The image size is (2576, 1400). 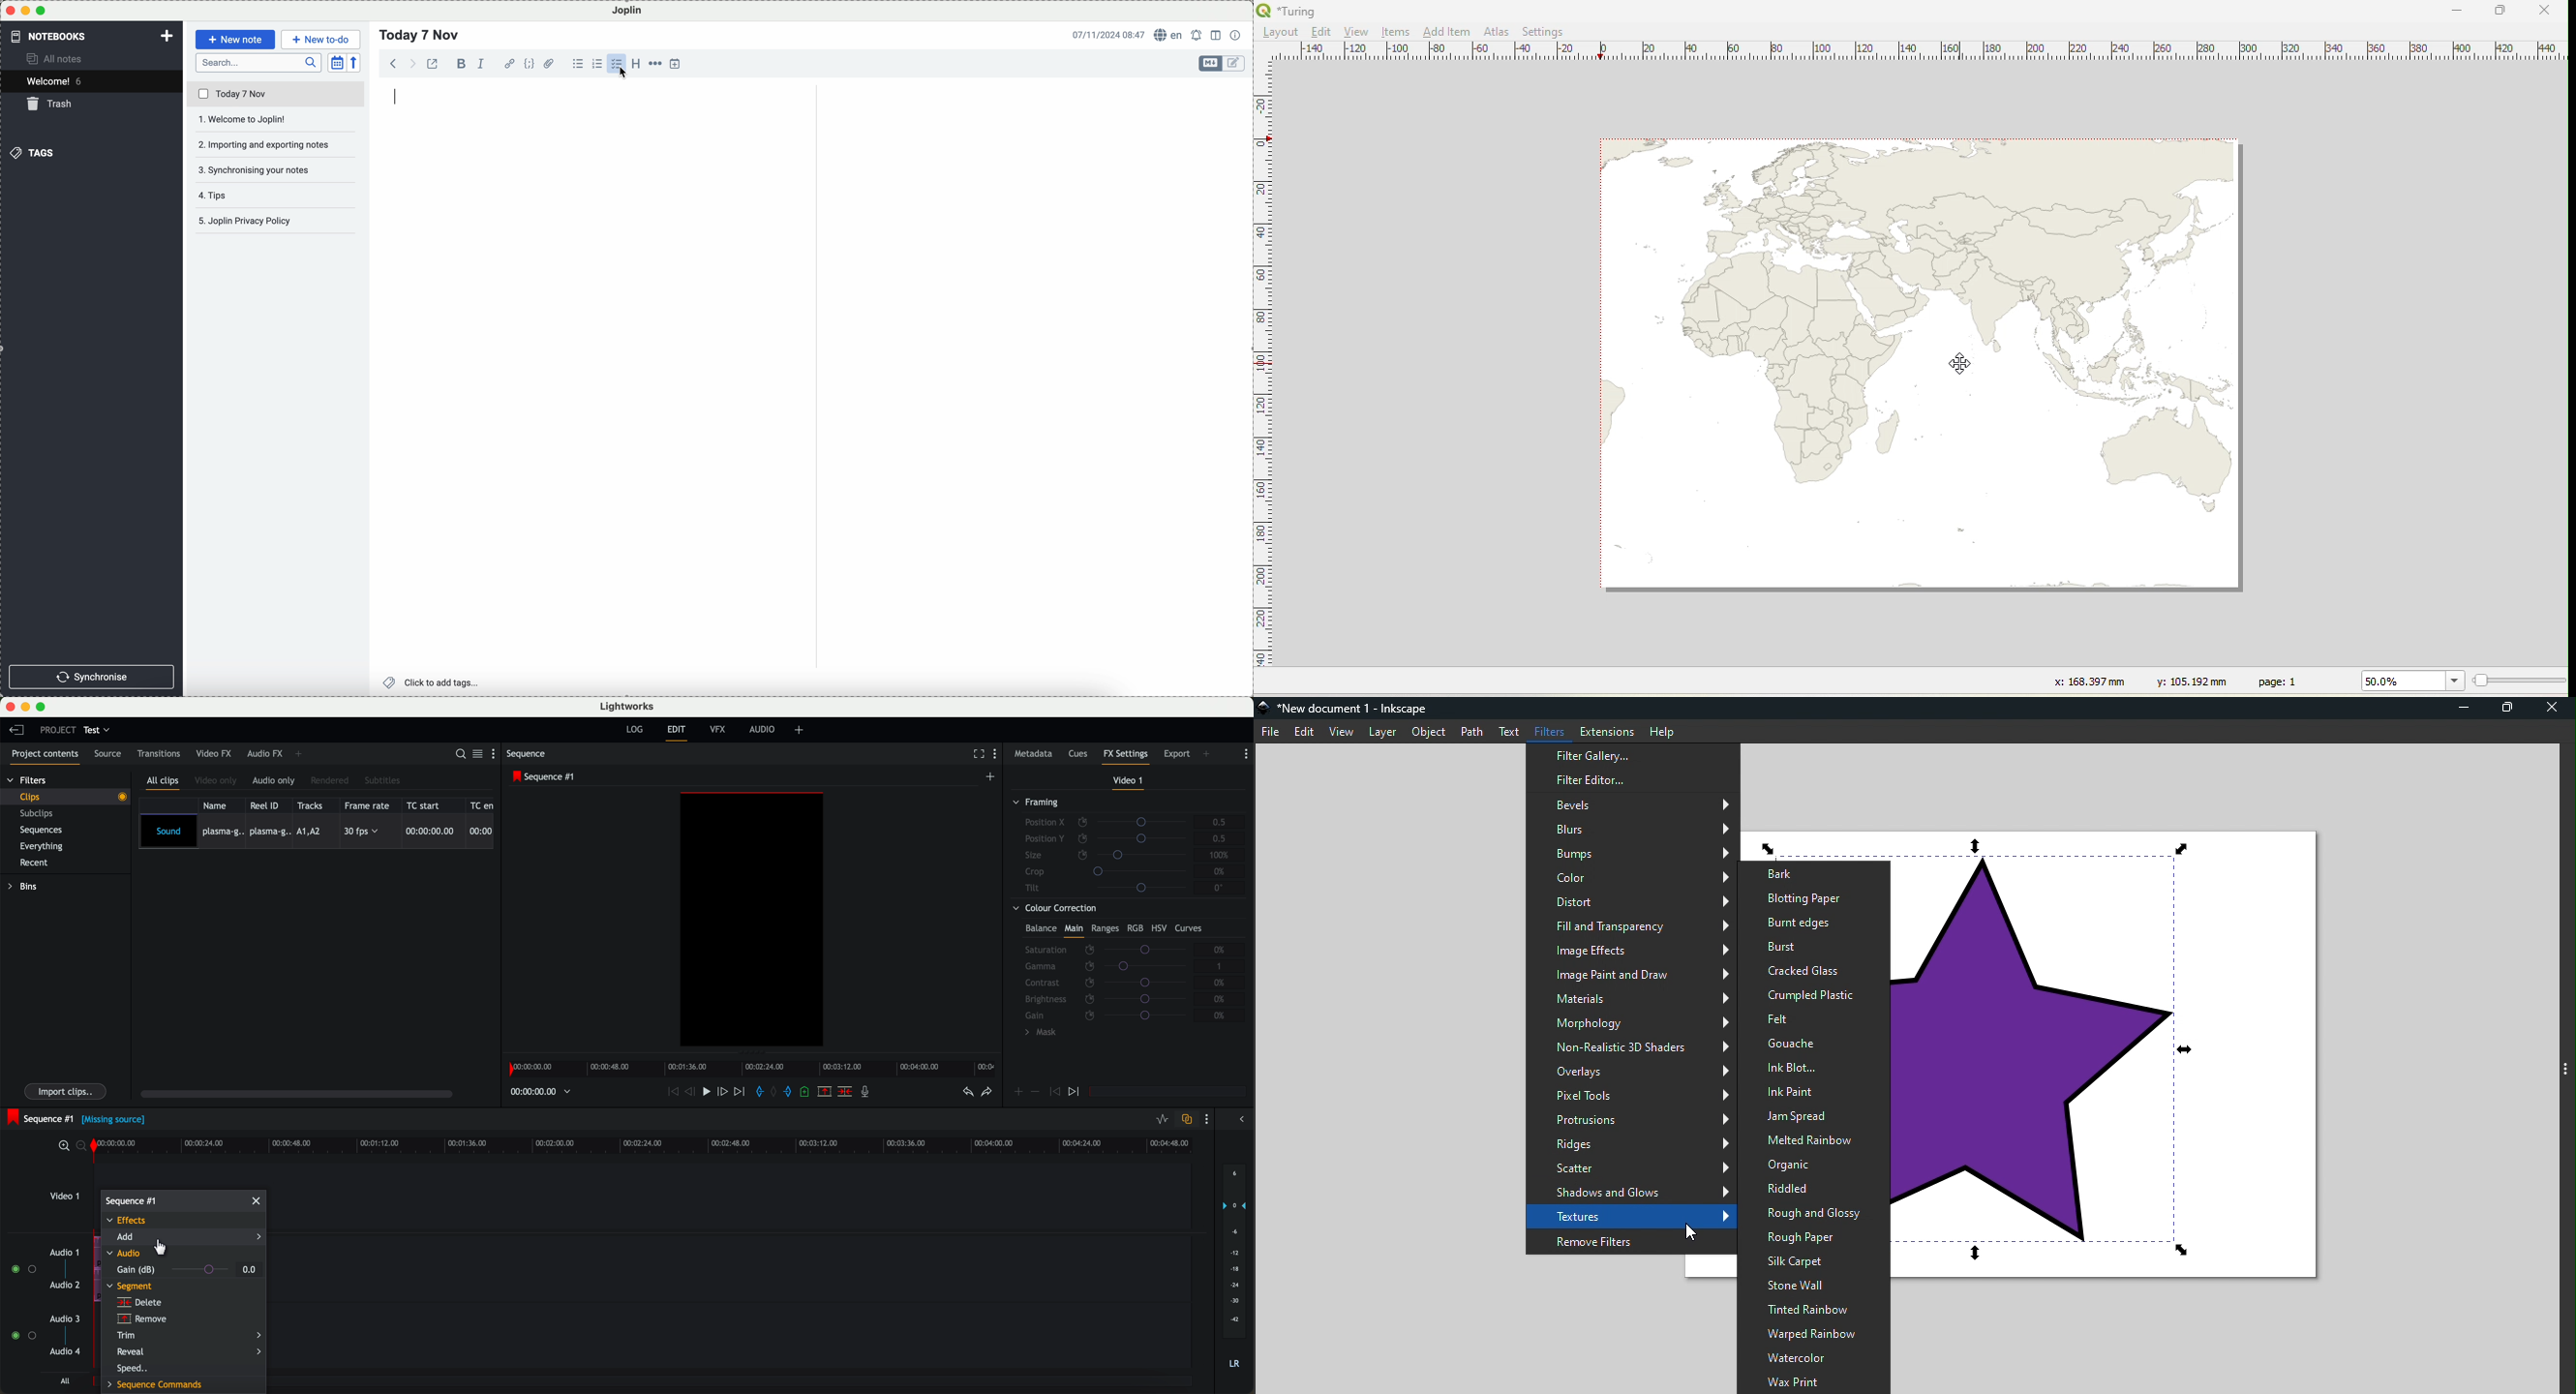 What do you see at coordinates (161, 1249) in the screenshot?
I see `cursor` at bounding box center [161, 1249].